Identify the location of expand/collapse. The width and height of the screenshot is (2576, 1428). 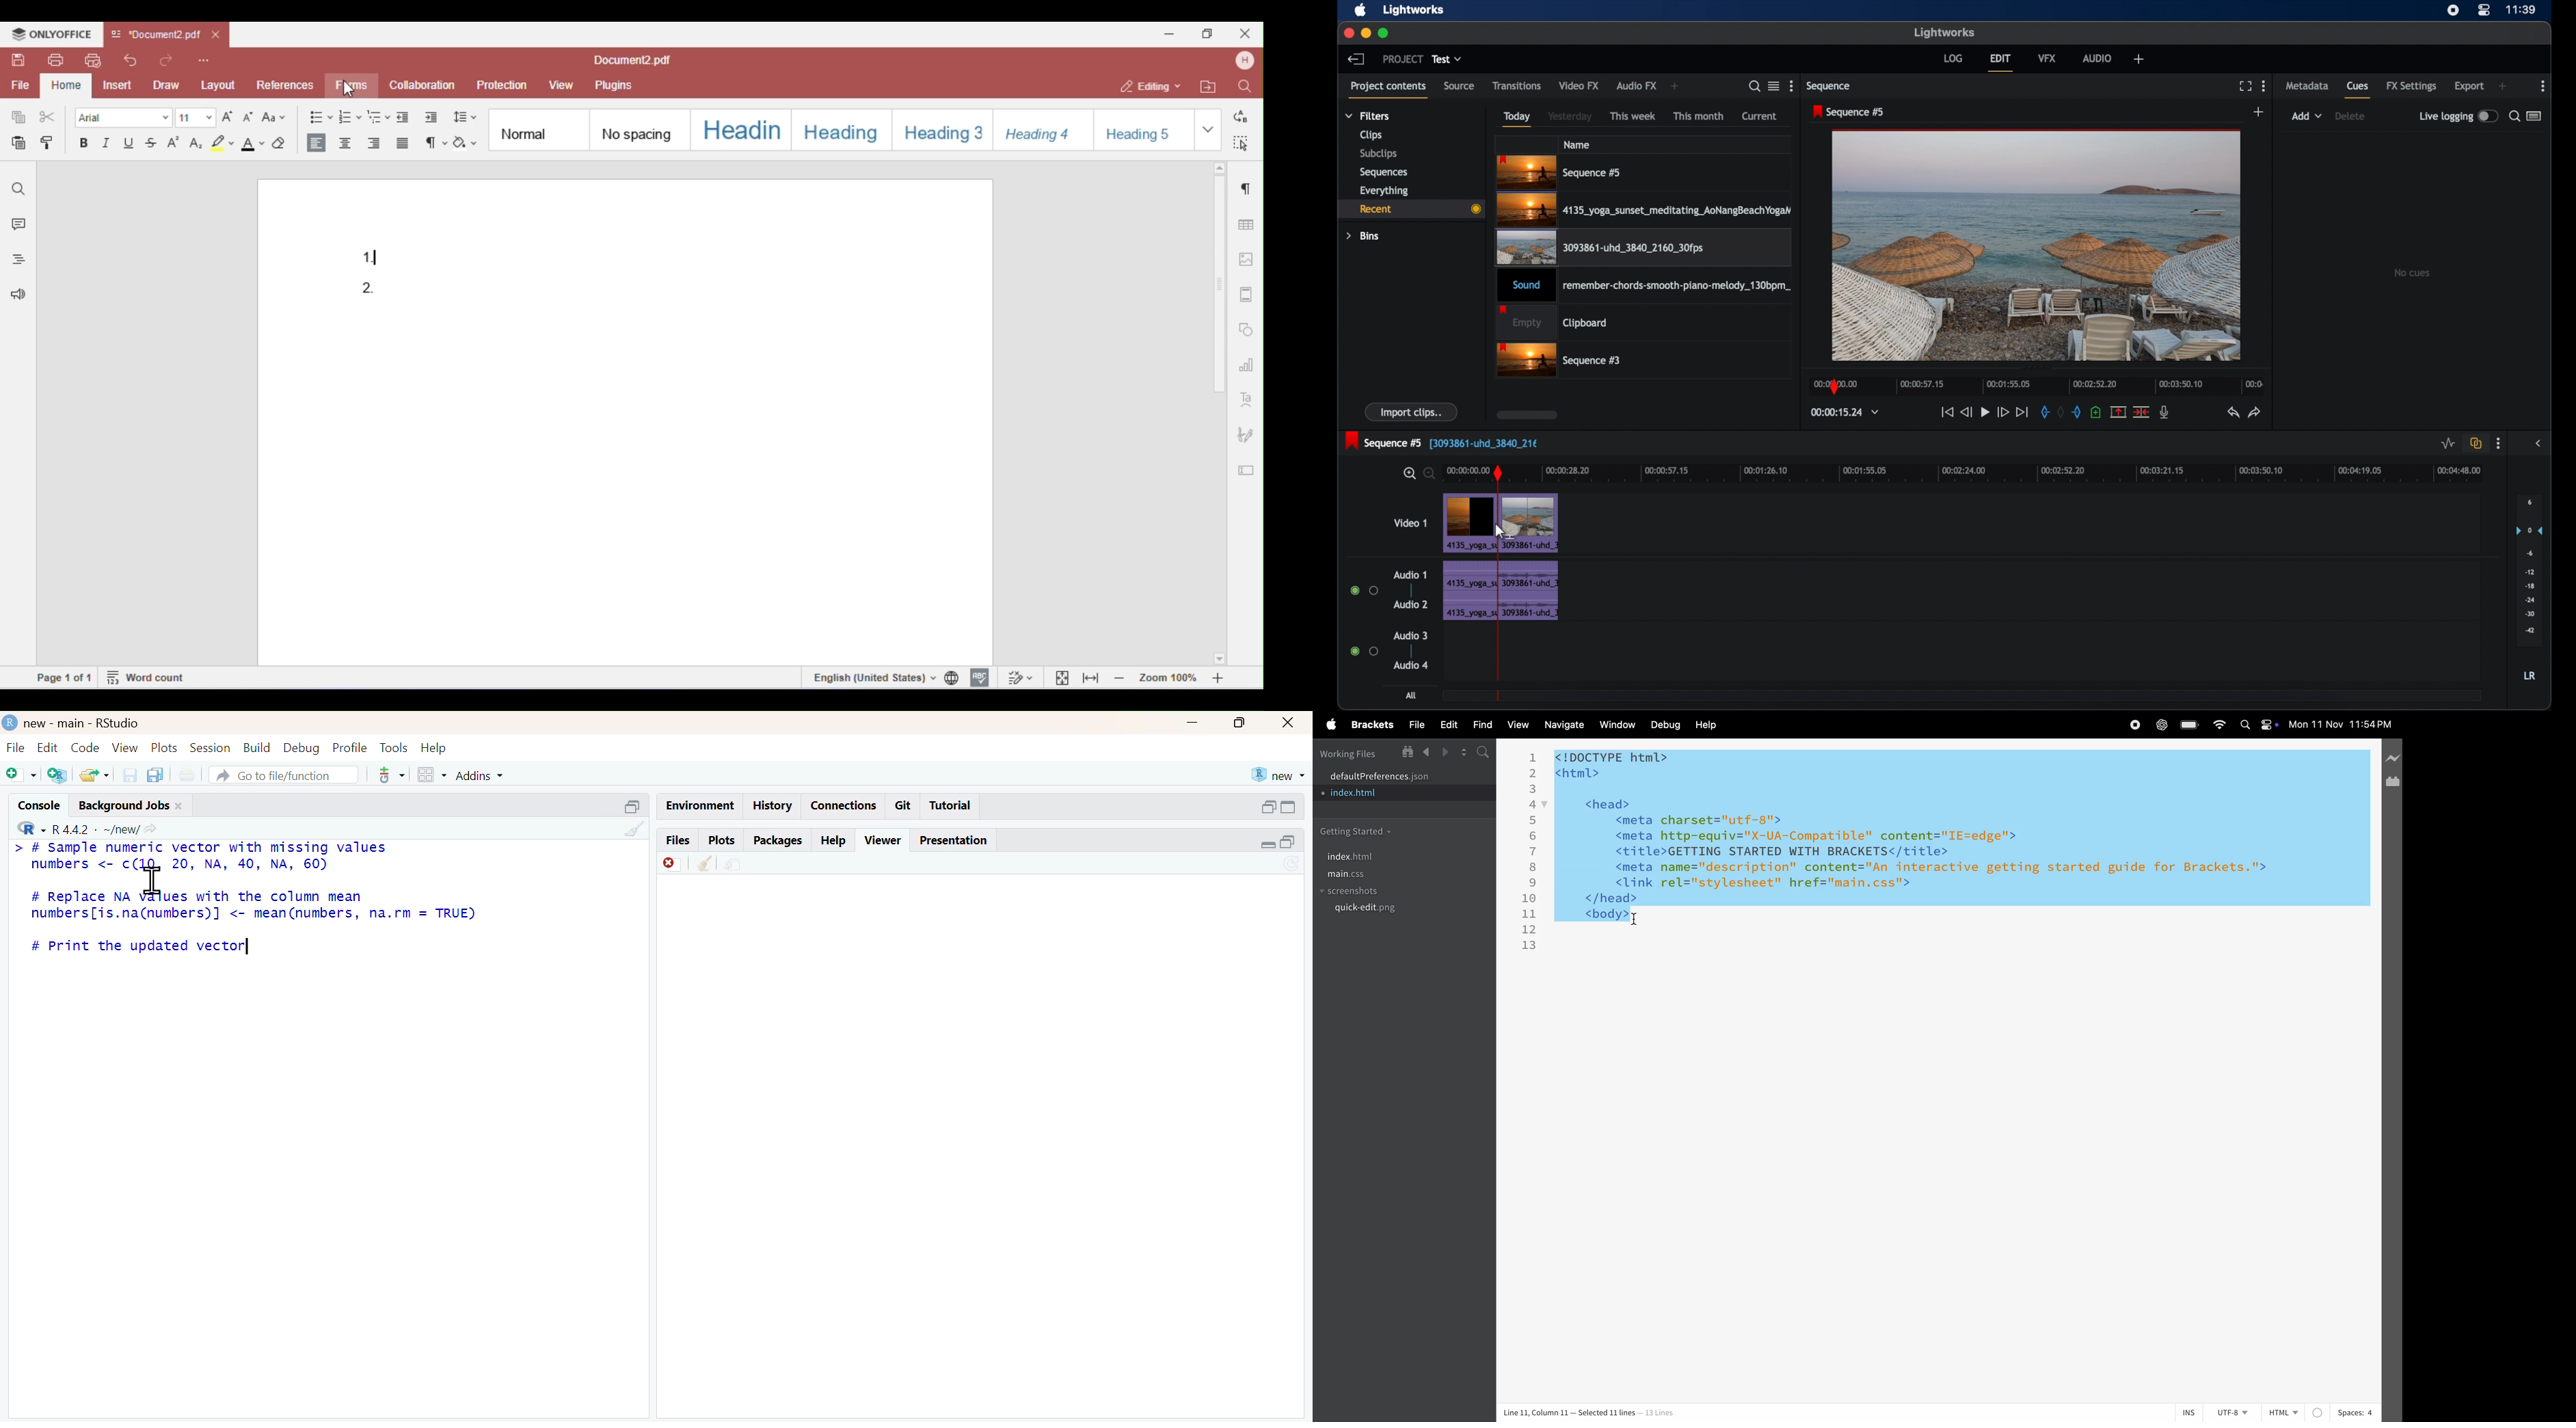
(1288, 807).